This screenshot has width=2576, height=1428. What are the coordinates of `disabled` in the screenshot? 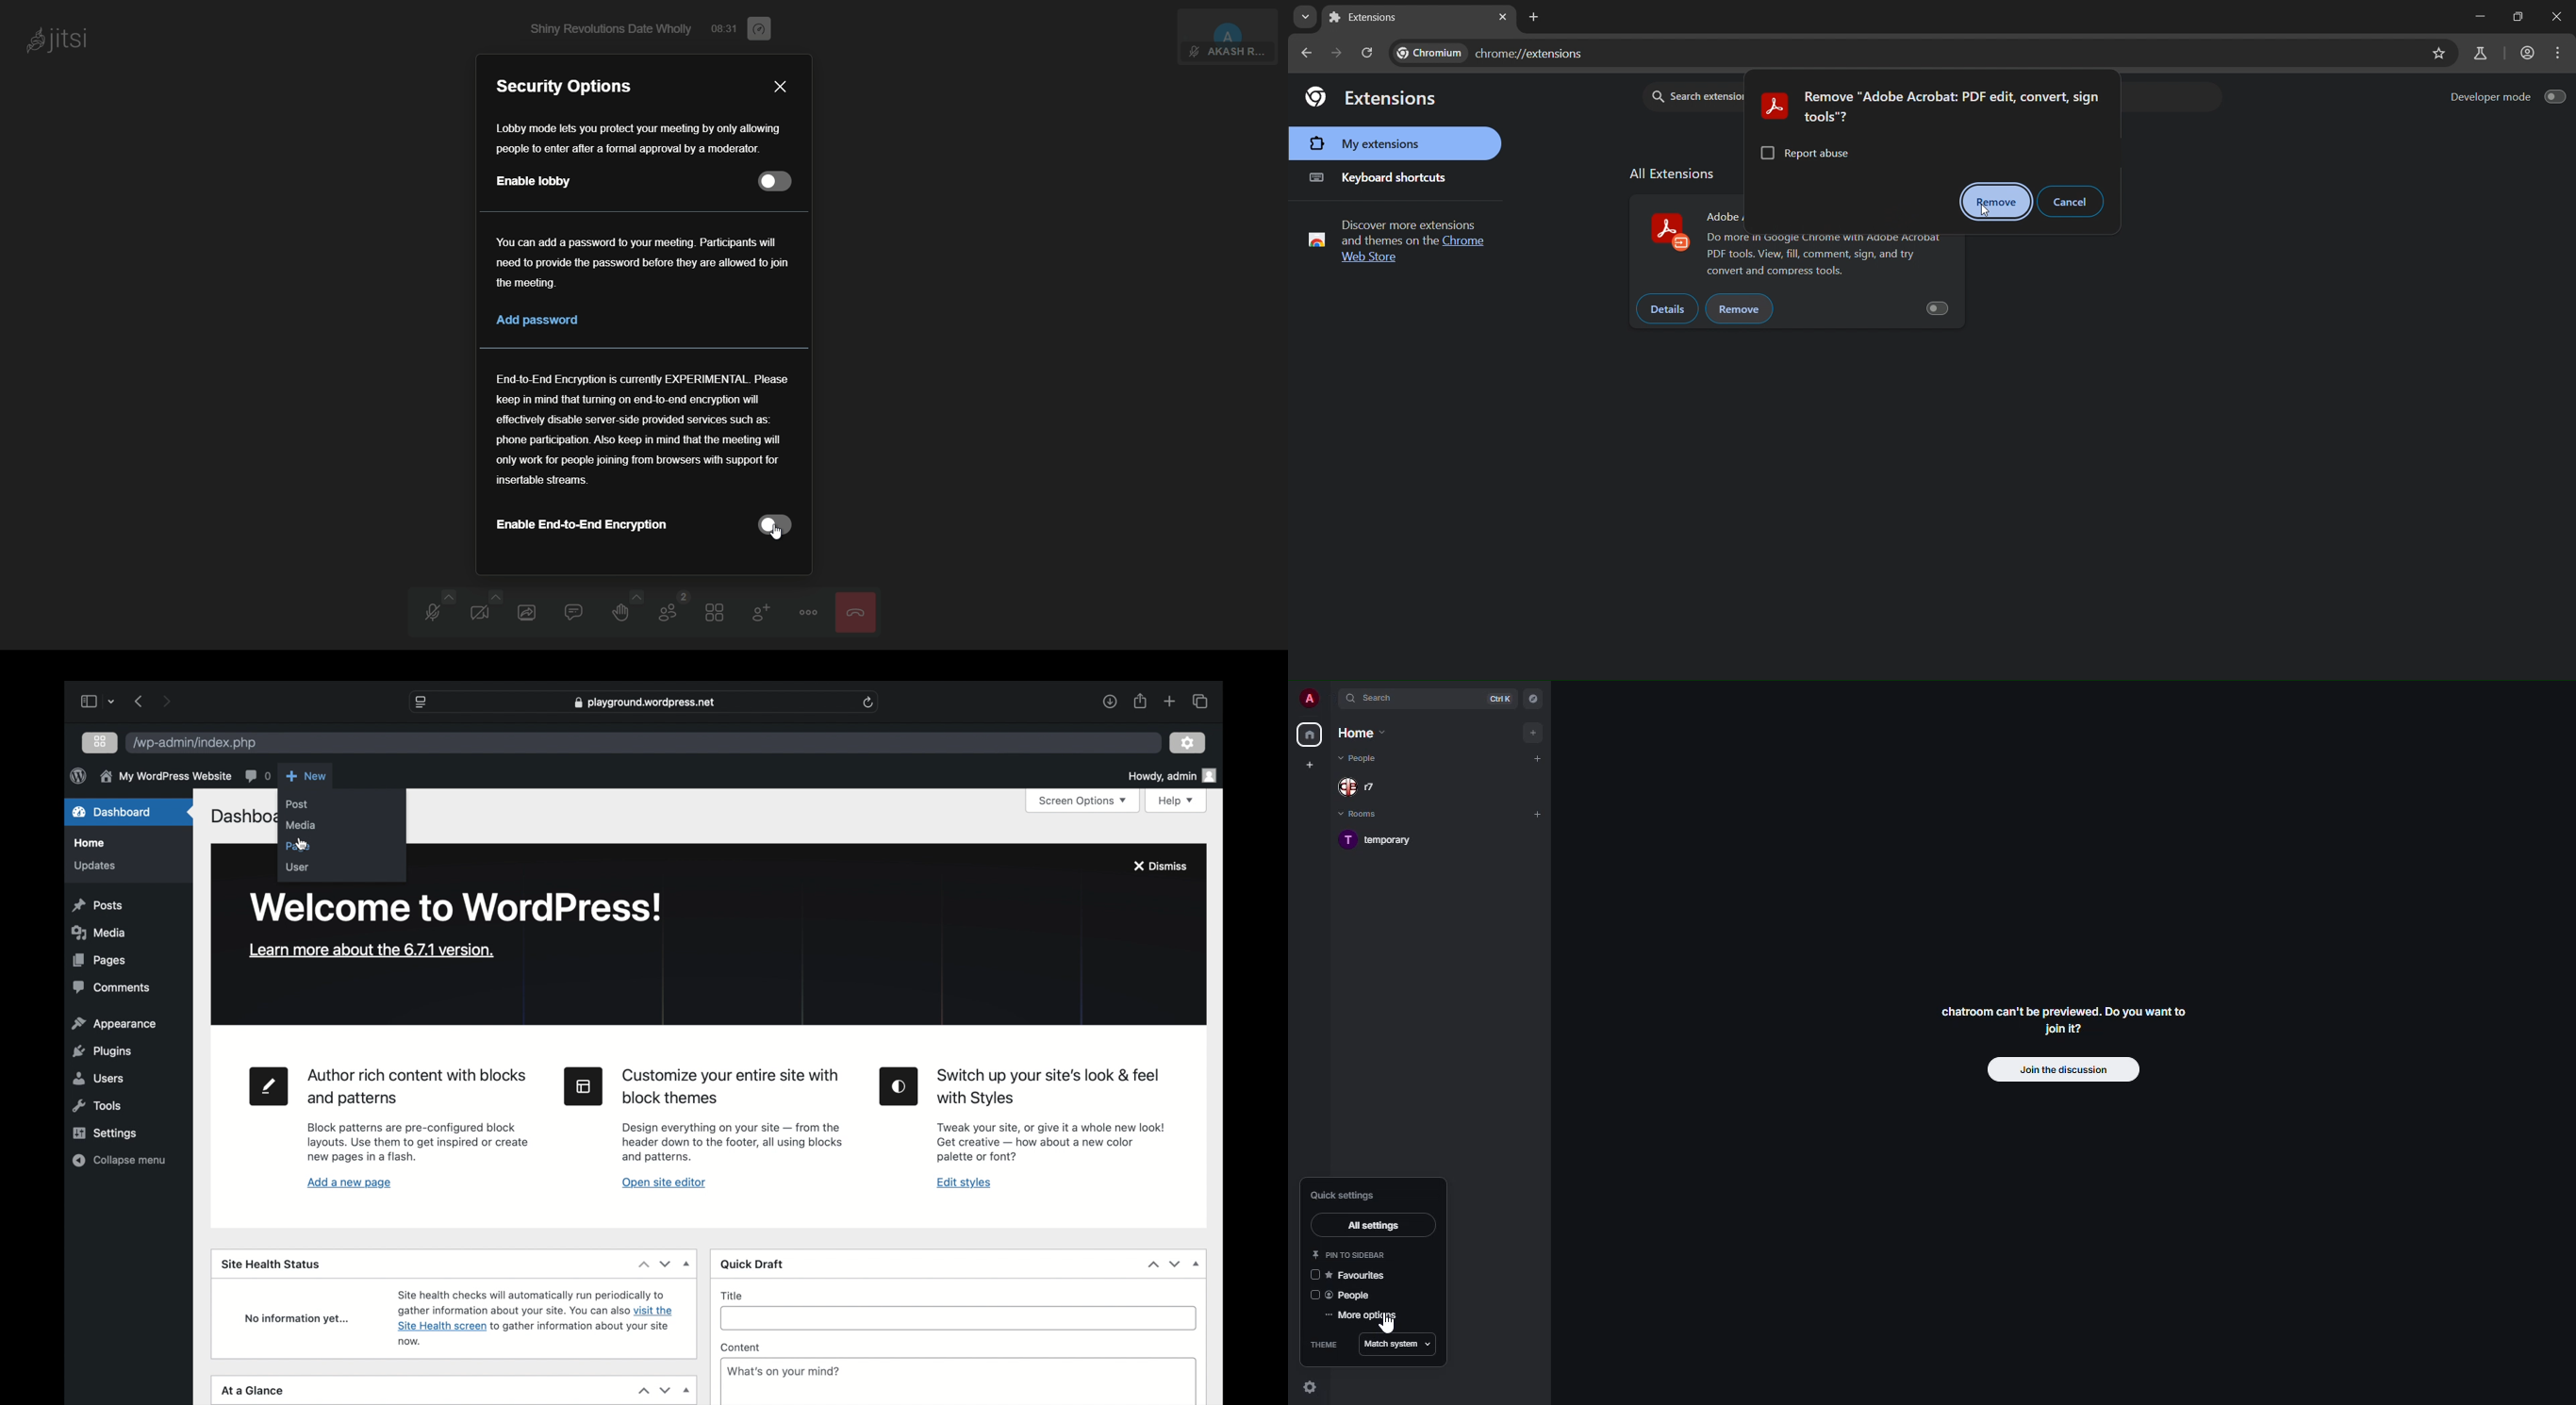 It's located at (1315, 1276).